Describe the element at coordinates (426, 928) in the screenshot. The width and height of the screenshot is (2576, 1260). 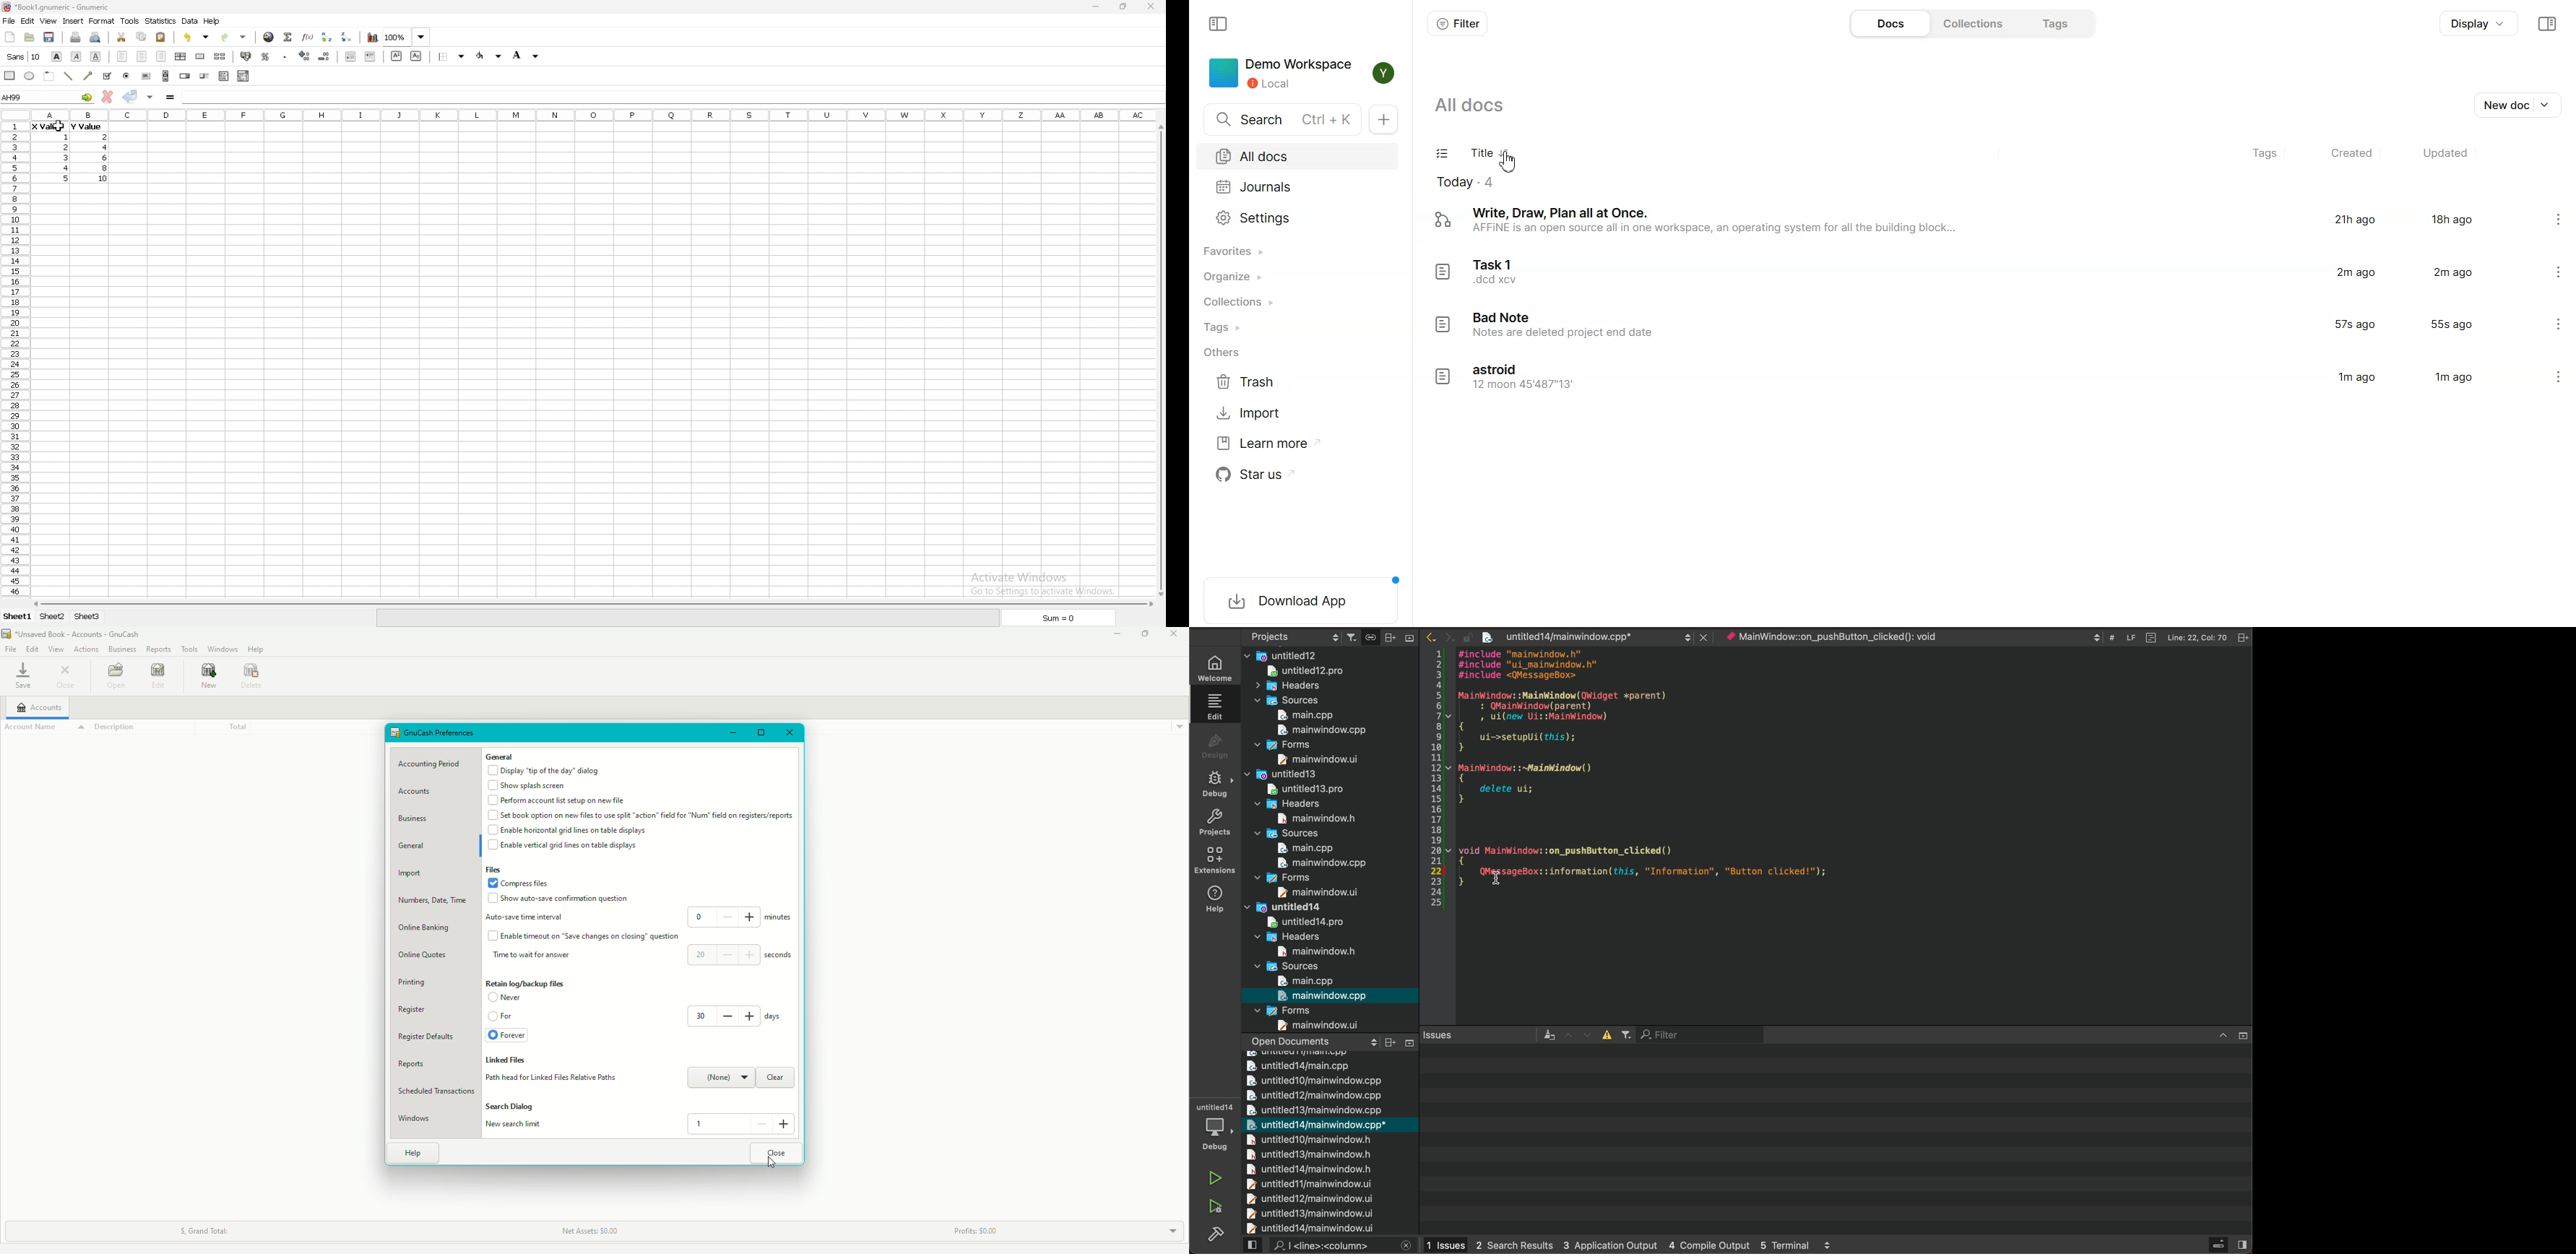
I see `Online banking` at that location.